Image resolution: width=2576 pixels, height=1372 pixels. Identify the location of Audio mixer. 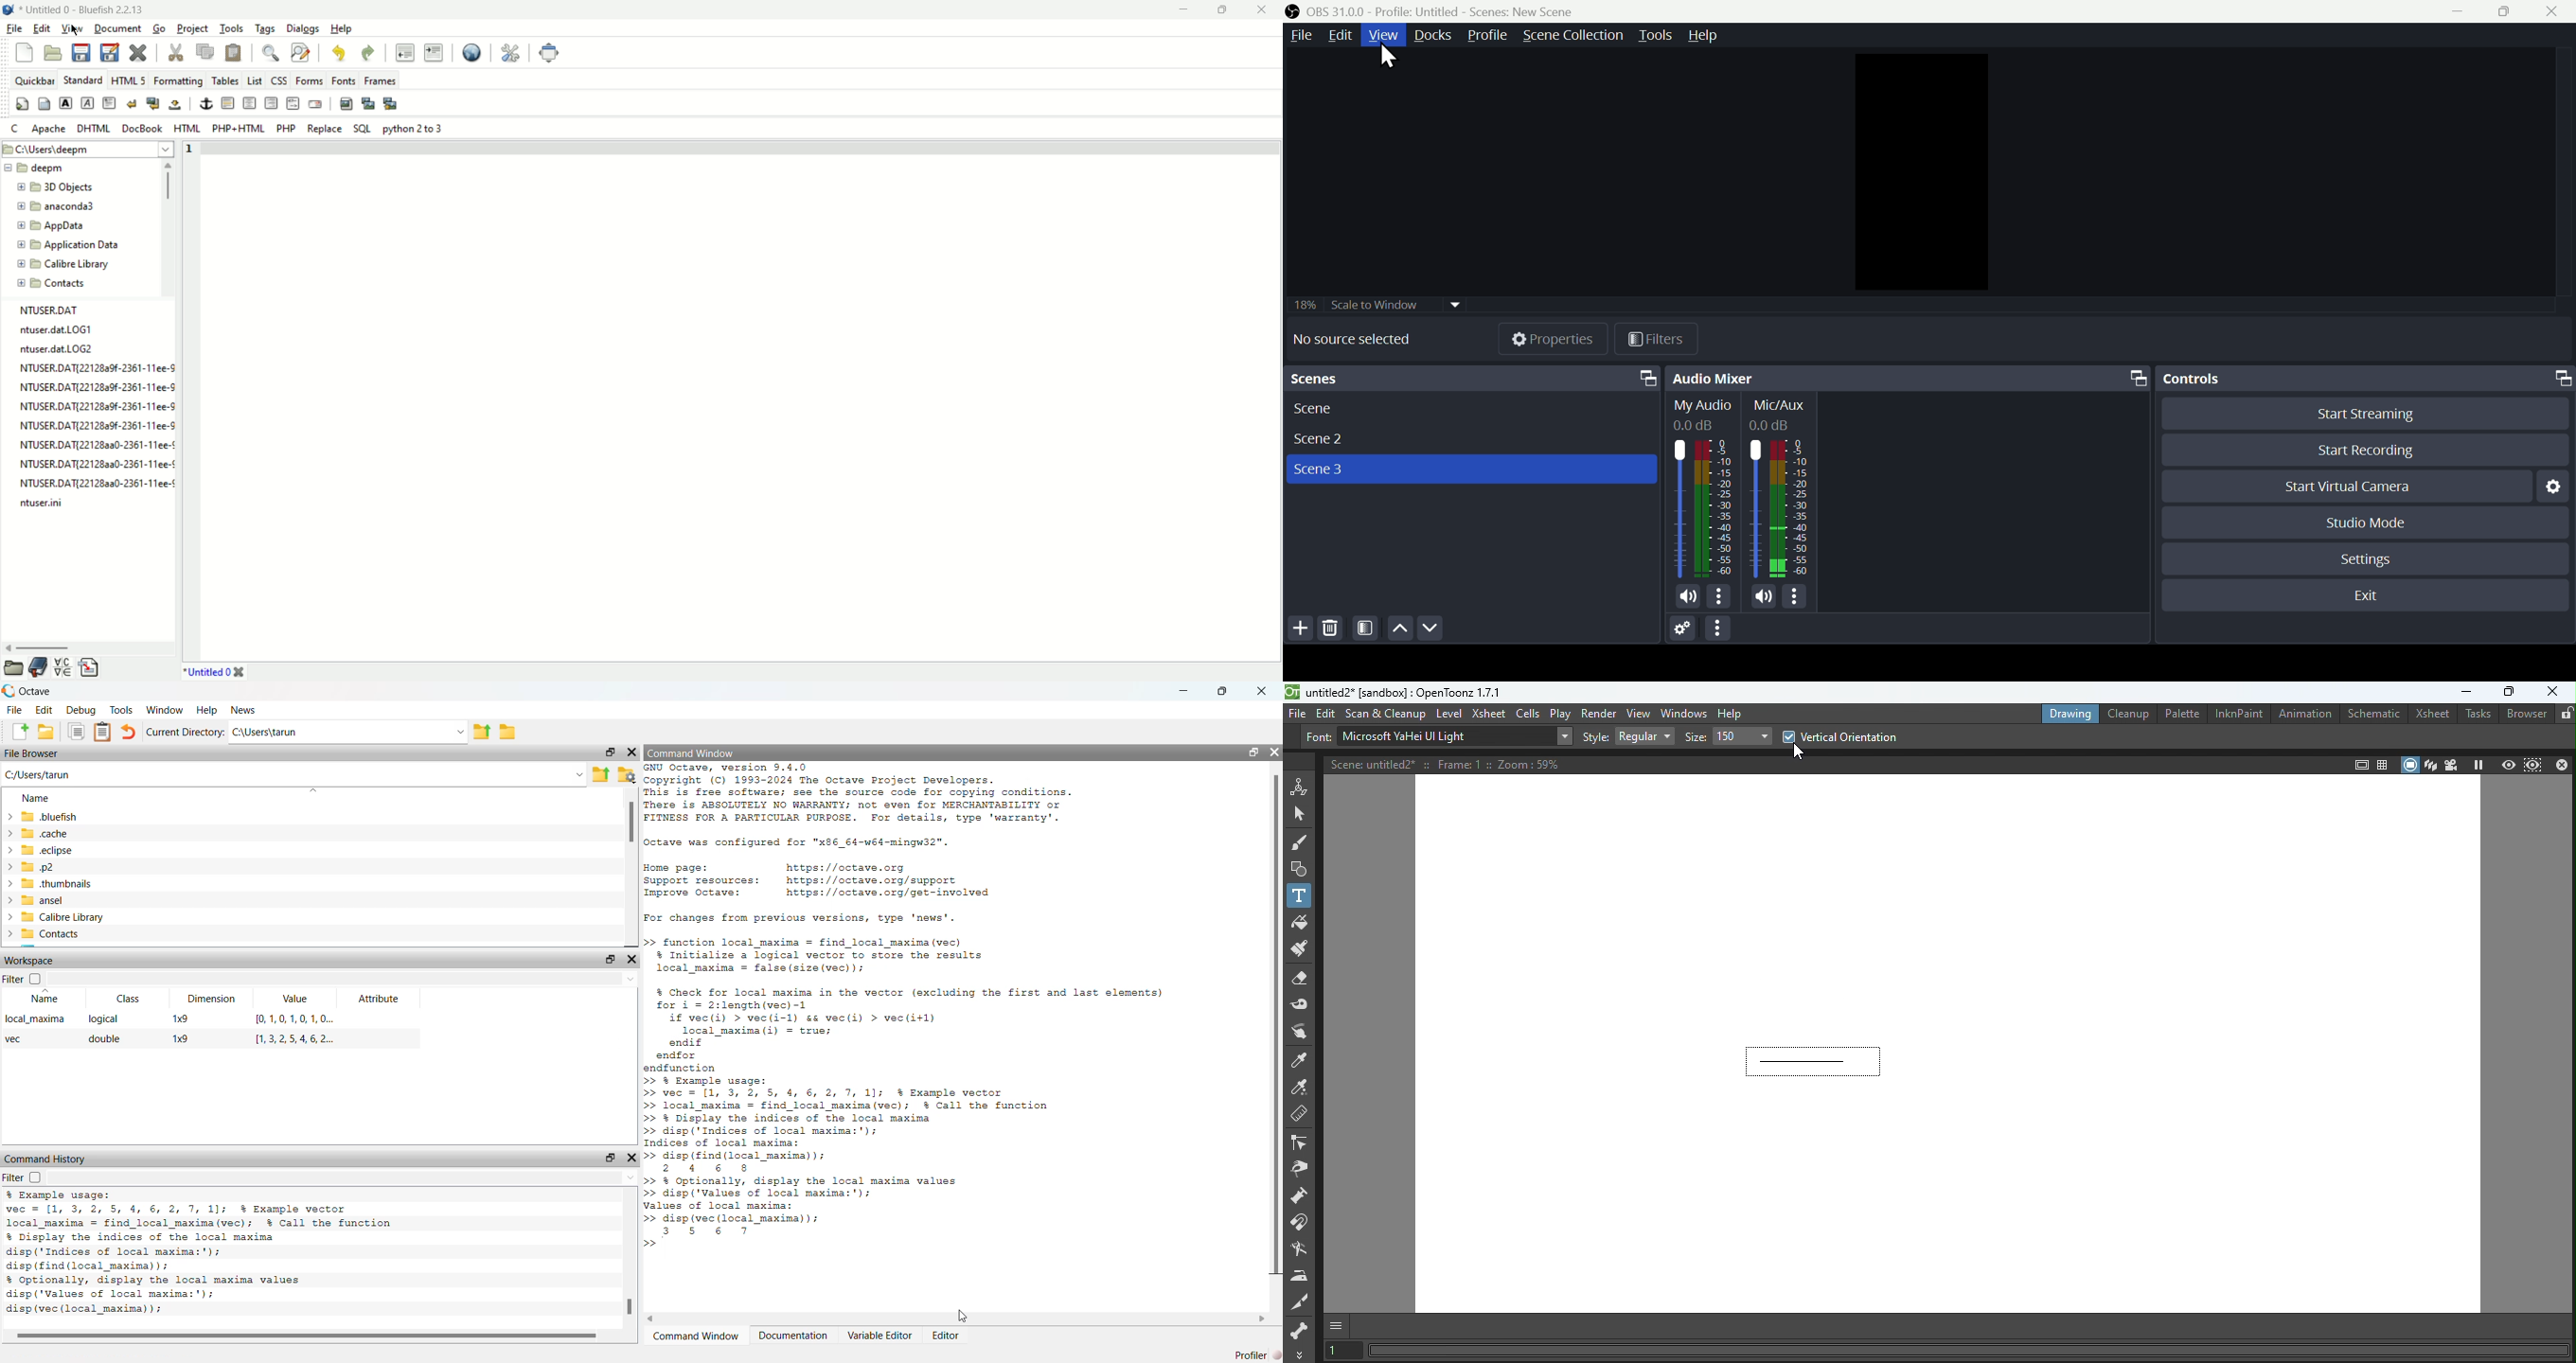
(1909, 378).